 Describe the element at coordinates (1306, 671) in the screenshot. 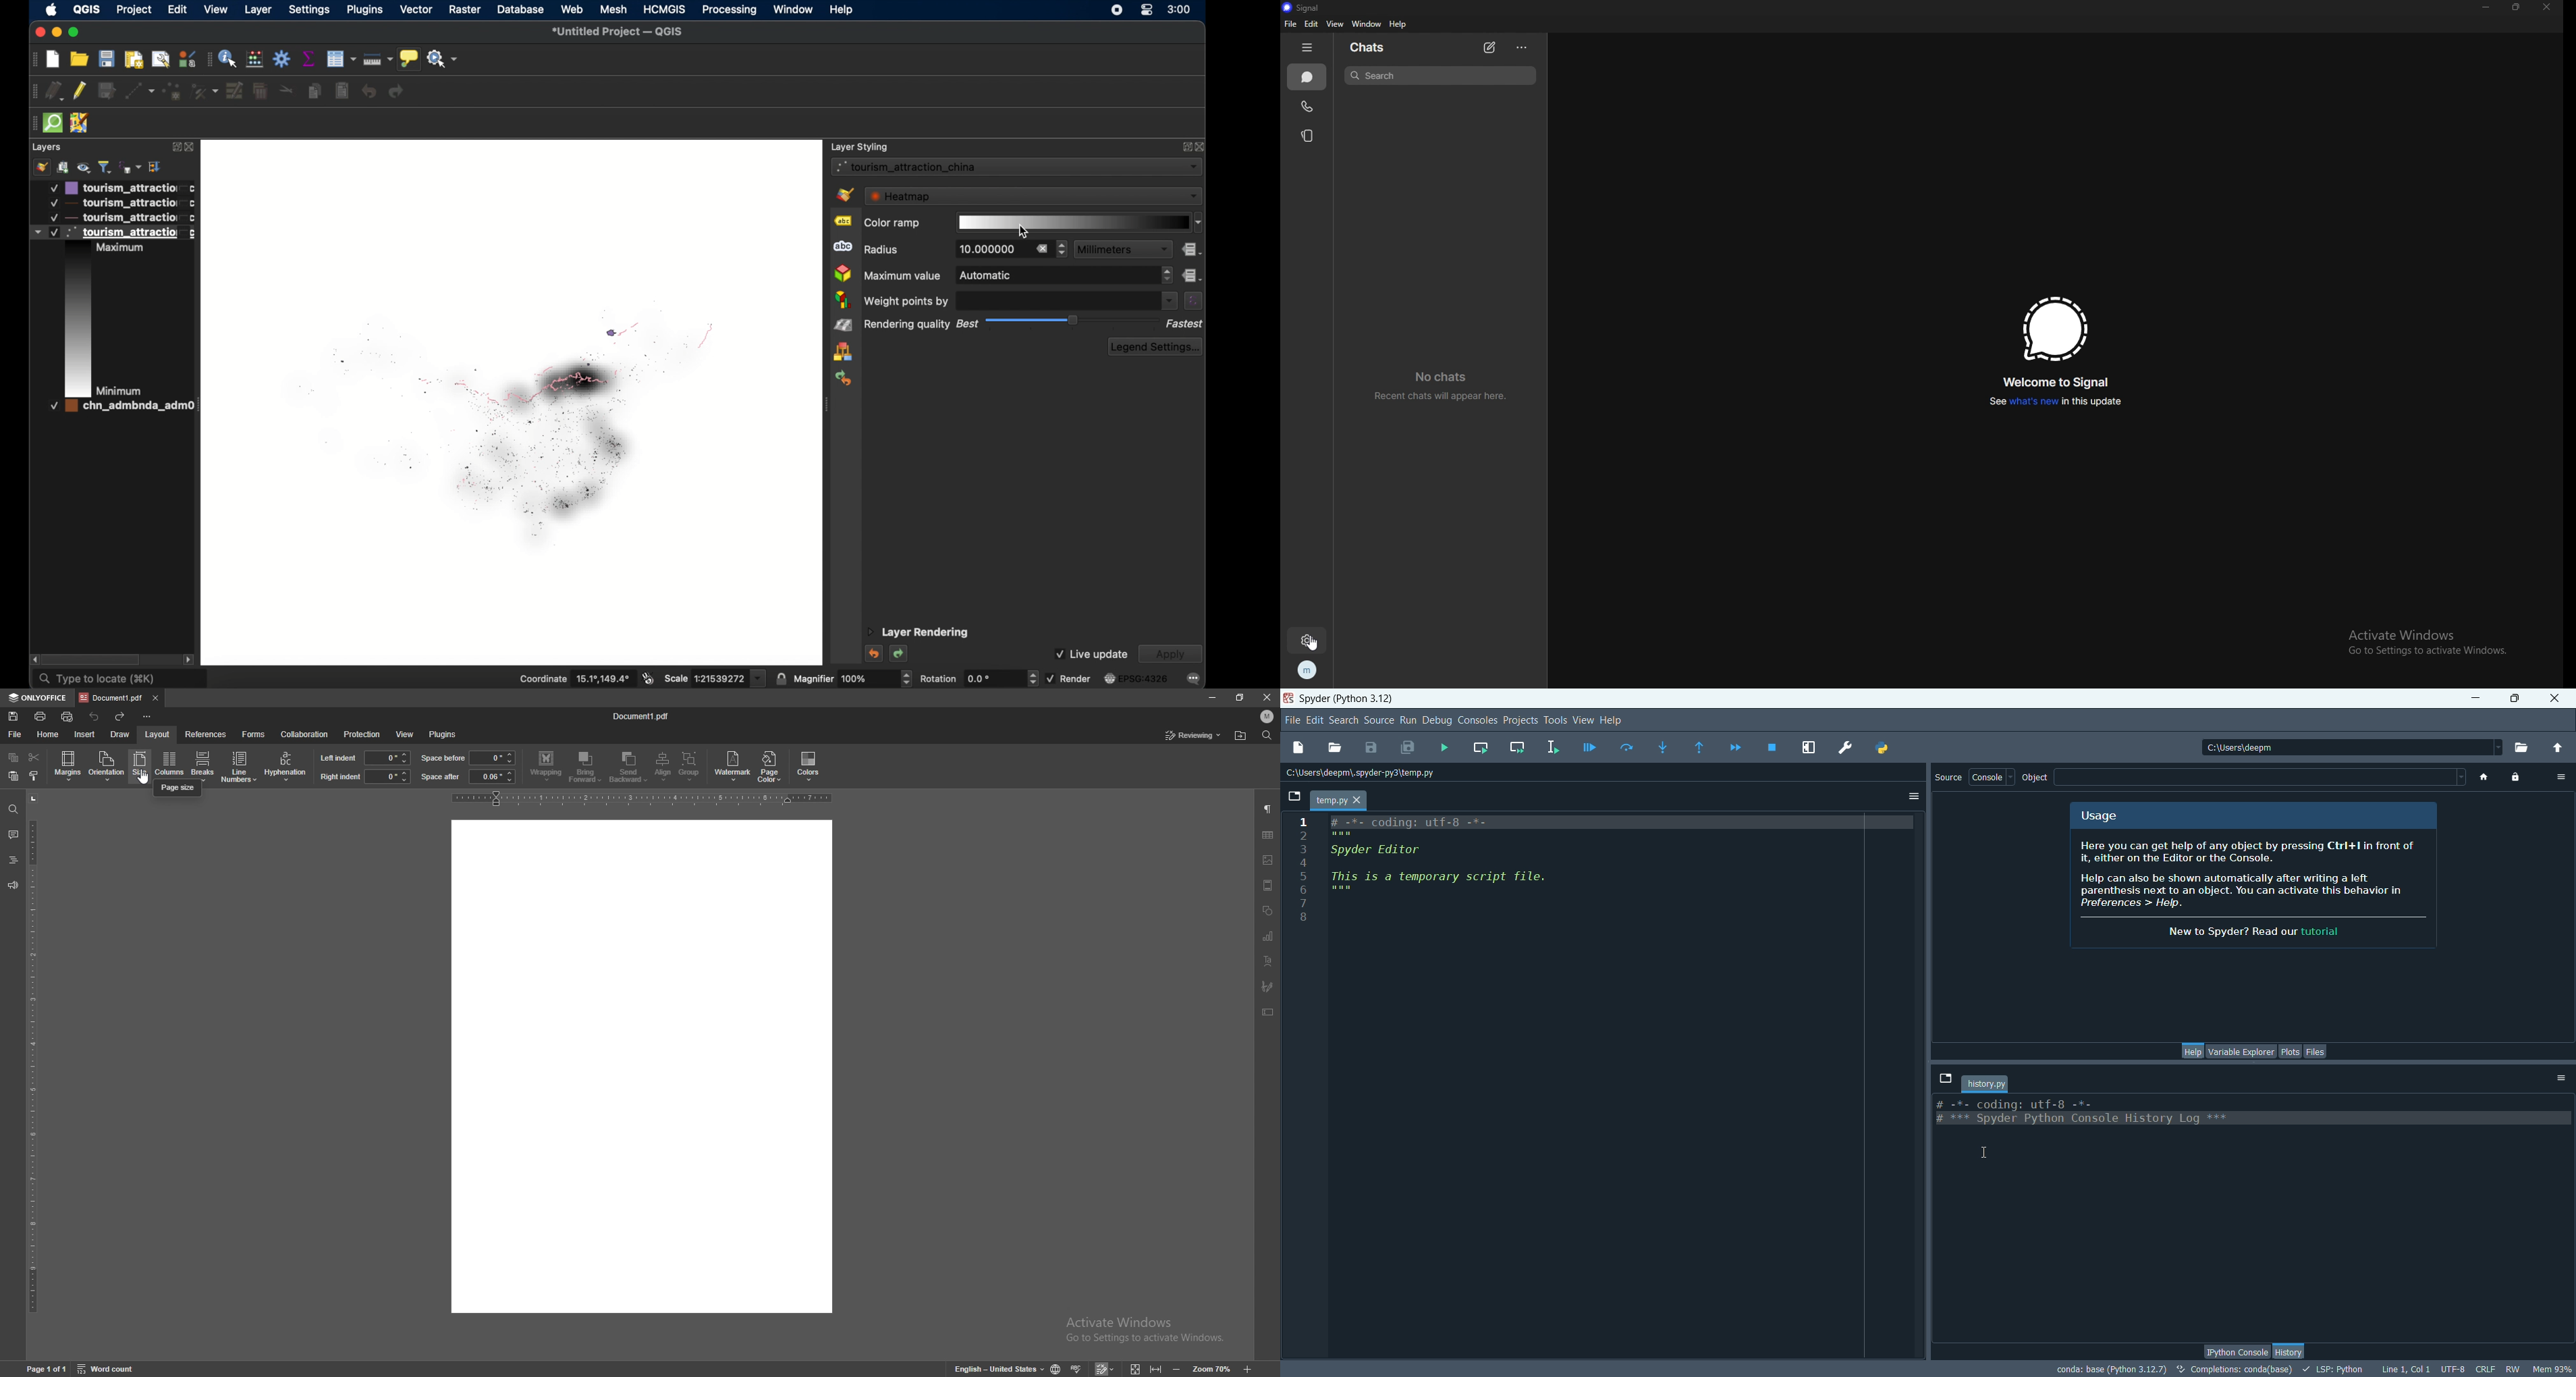

I see `profile` at that location.